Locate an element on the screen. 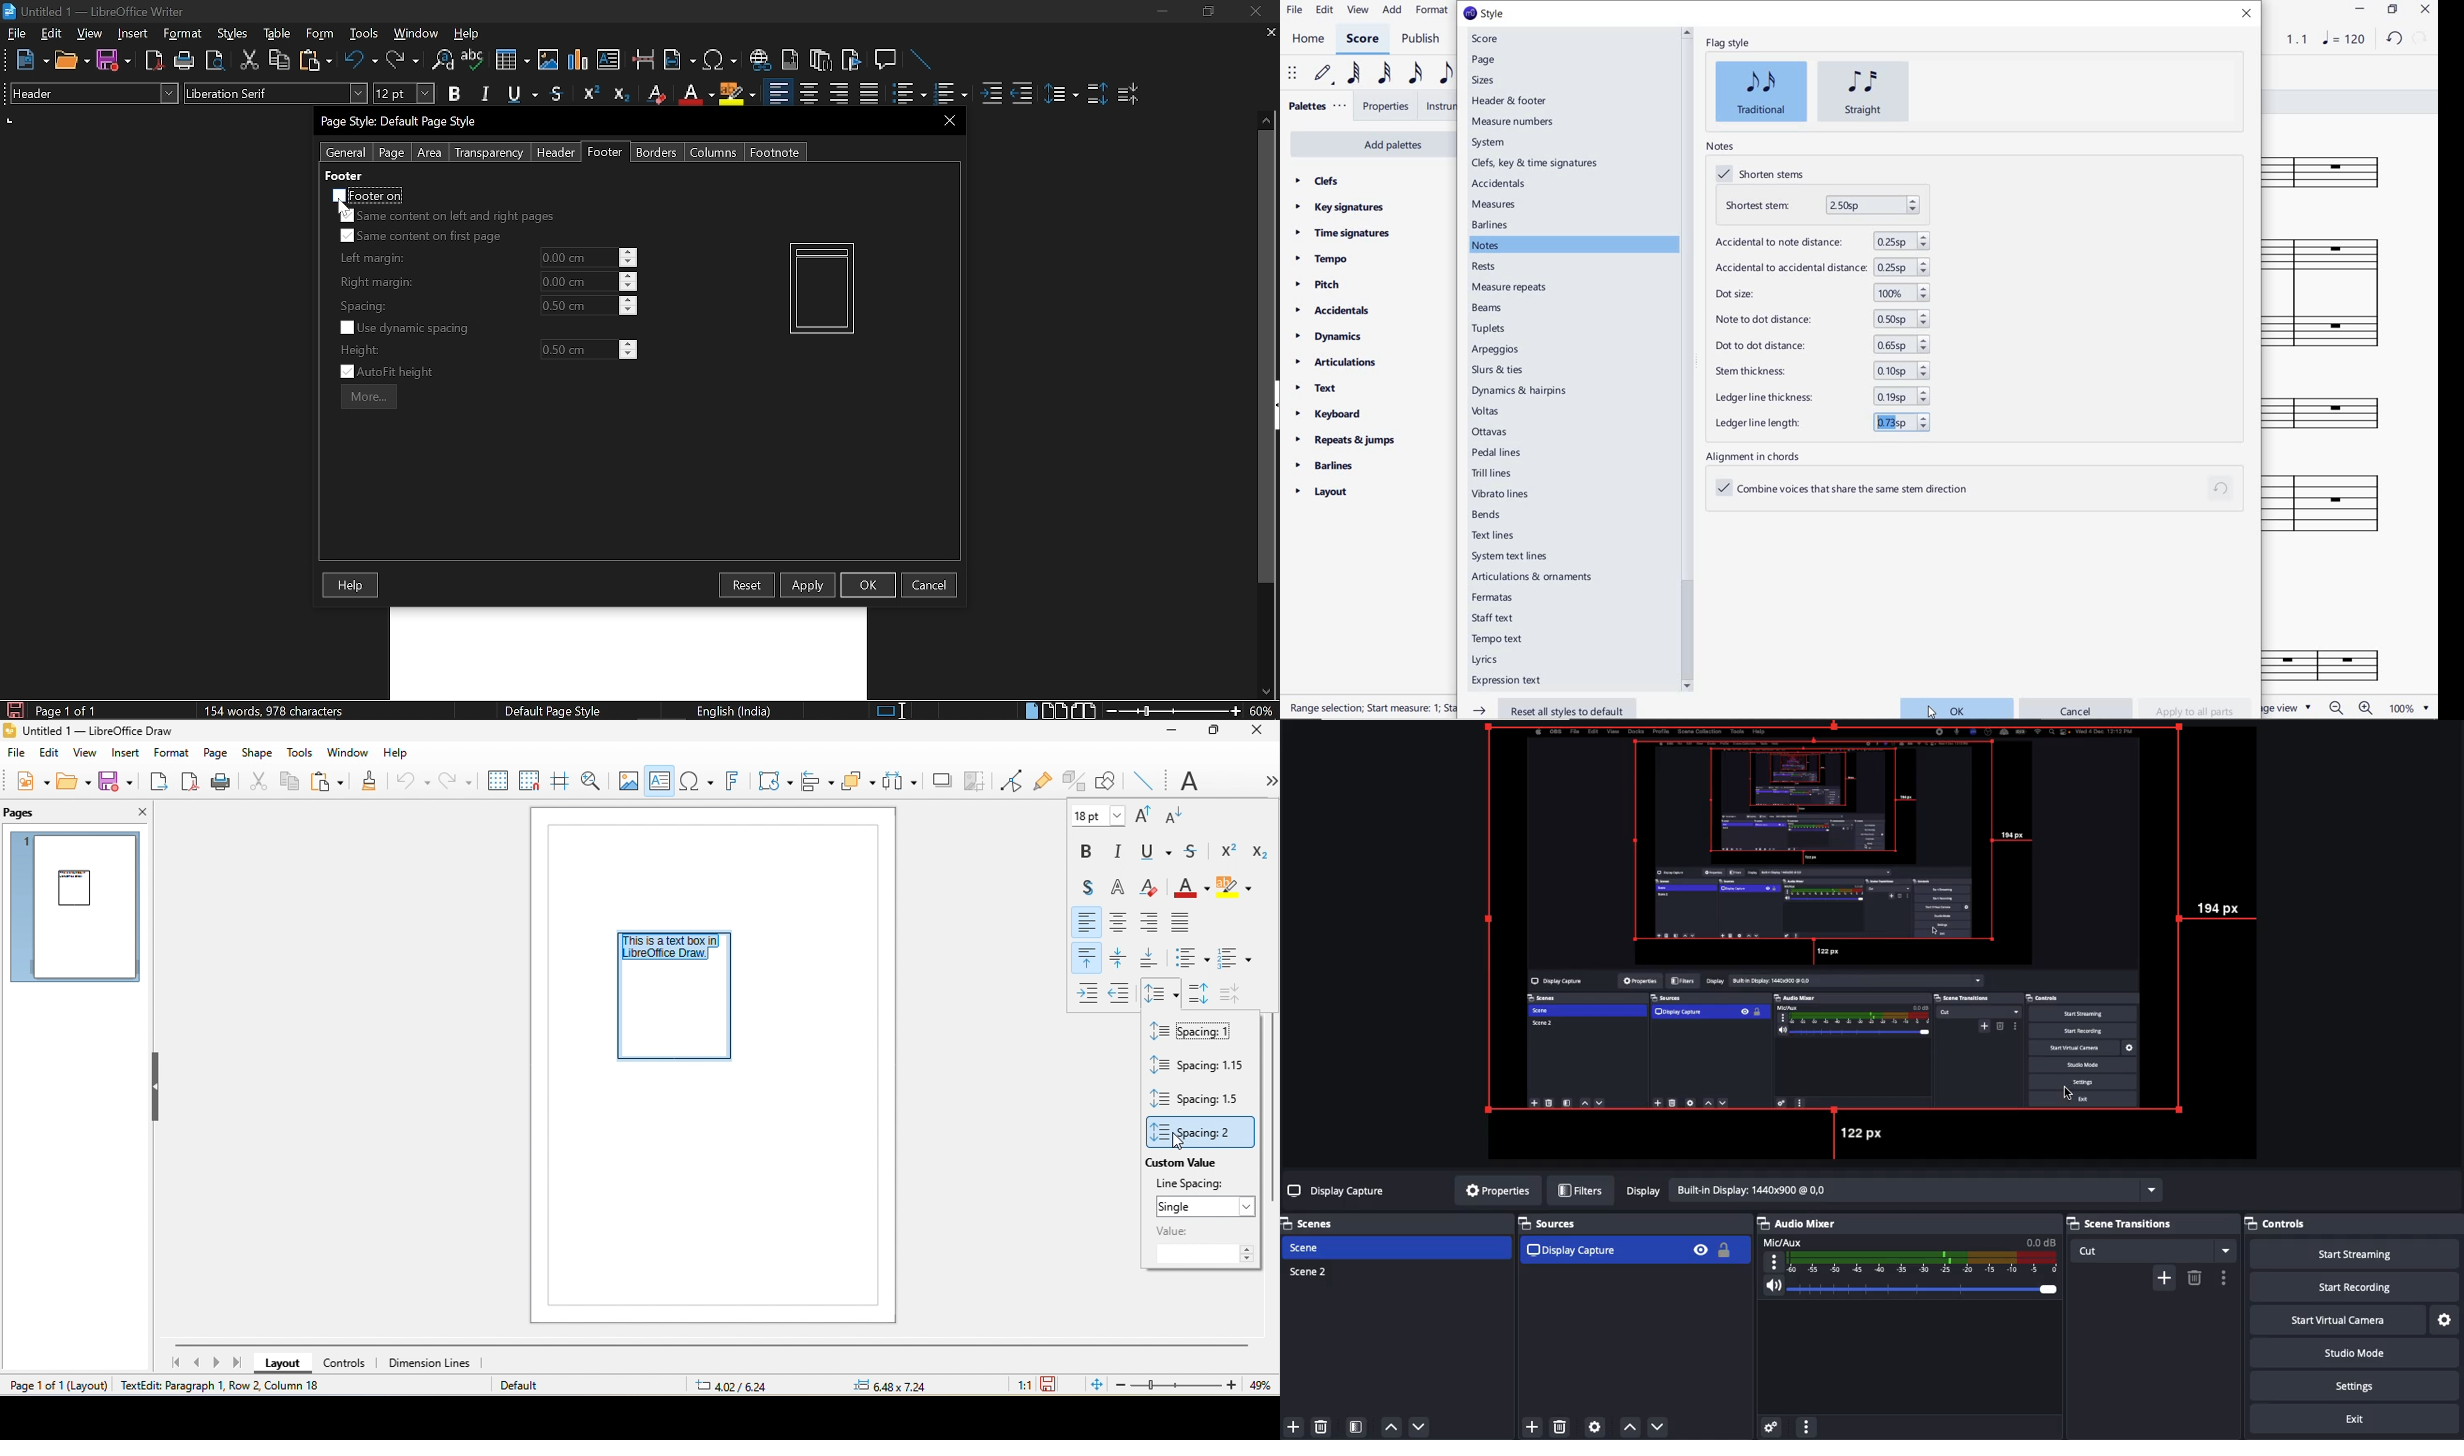 The image size is (2464, 1456). beams is located at coordinates (1488, 308).